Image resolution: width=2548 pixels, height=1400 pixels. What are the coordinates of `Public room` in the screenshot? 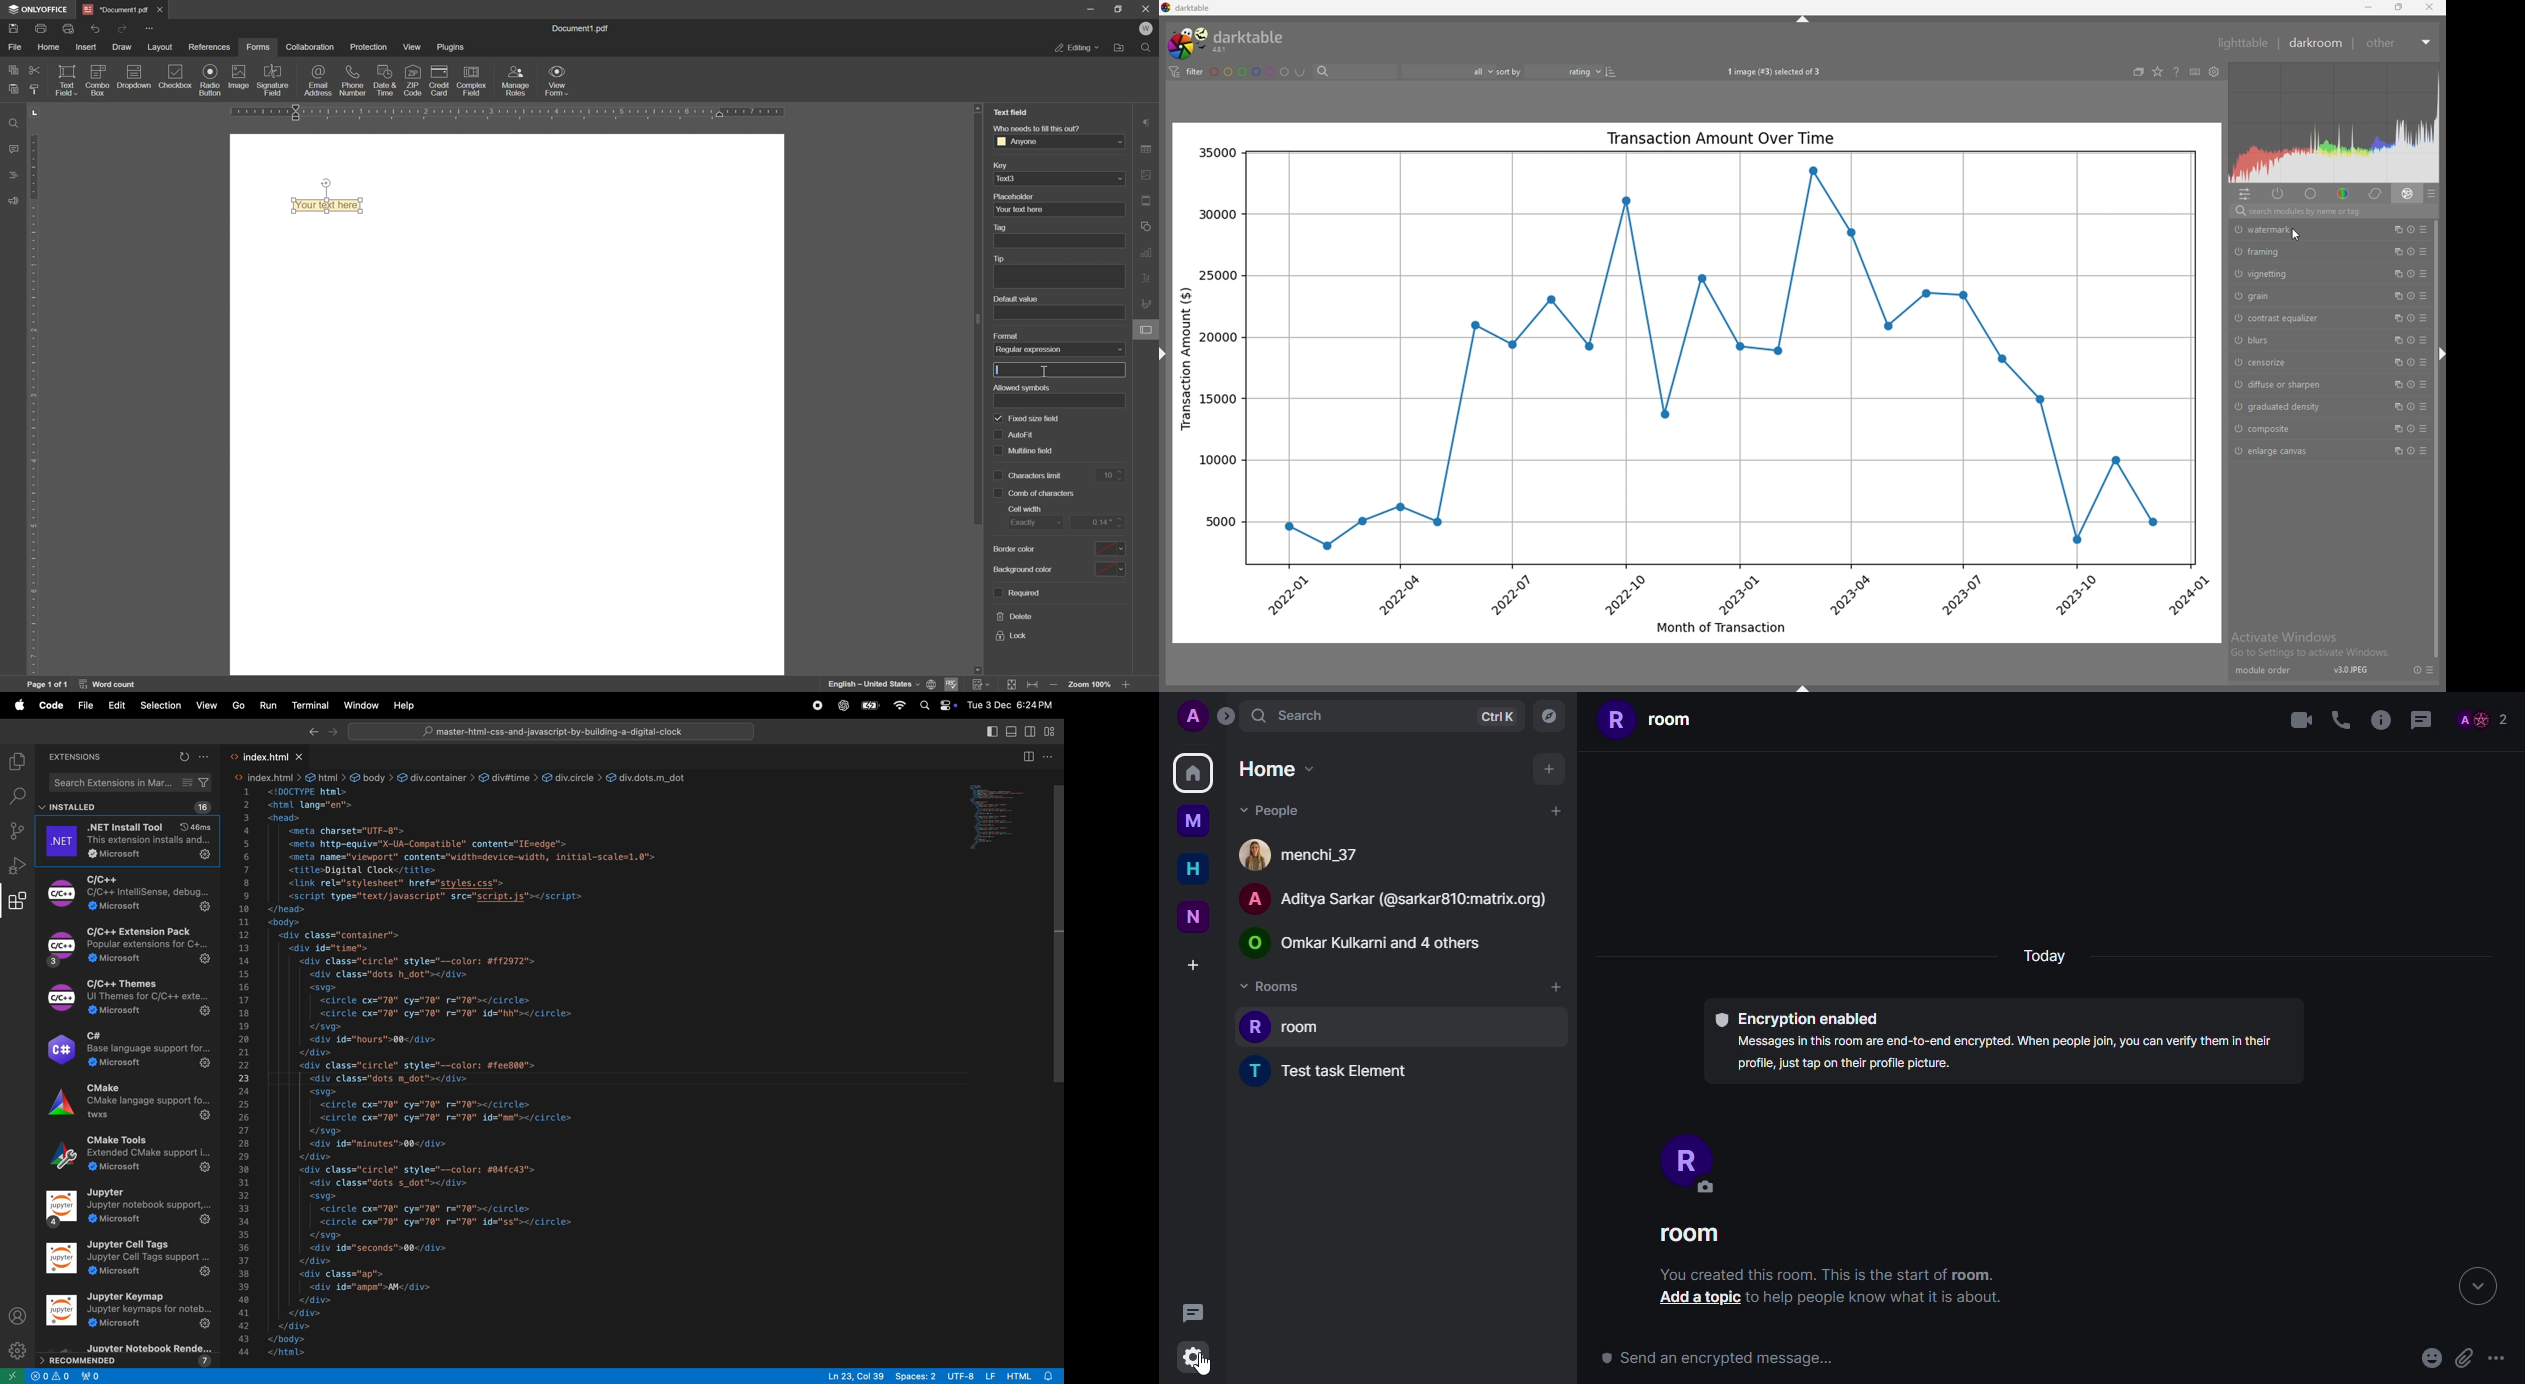 It's located at (1374, 941).